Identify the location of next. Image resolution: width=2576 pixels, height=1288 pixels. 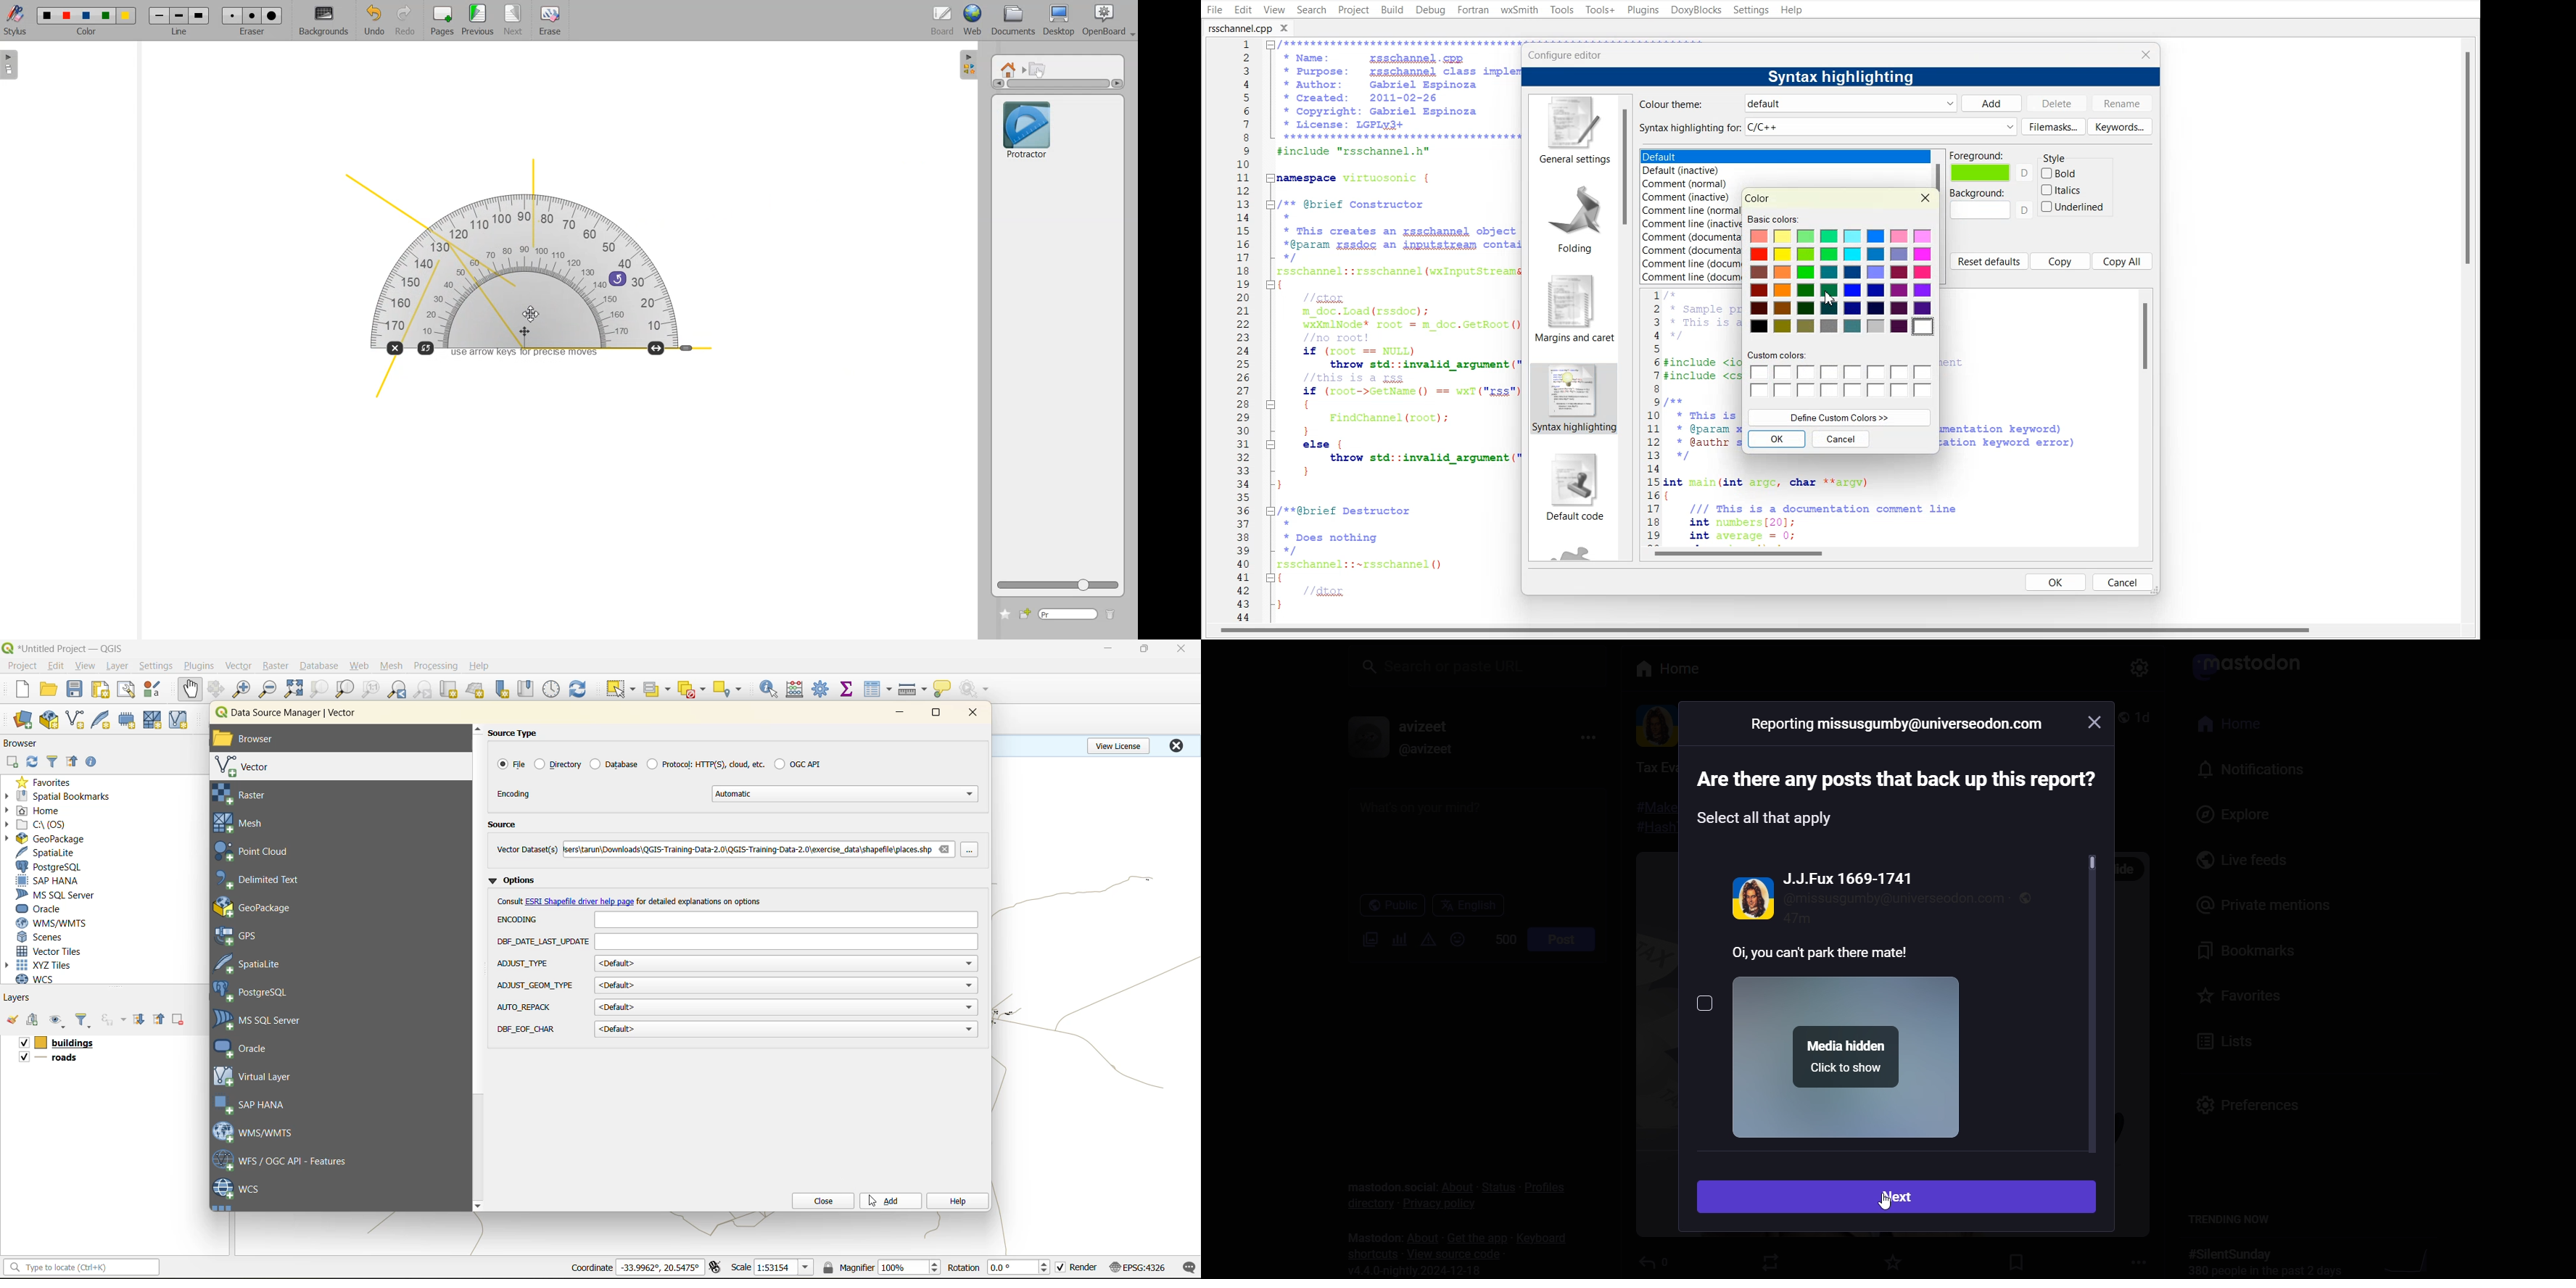
(1898, 1197).